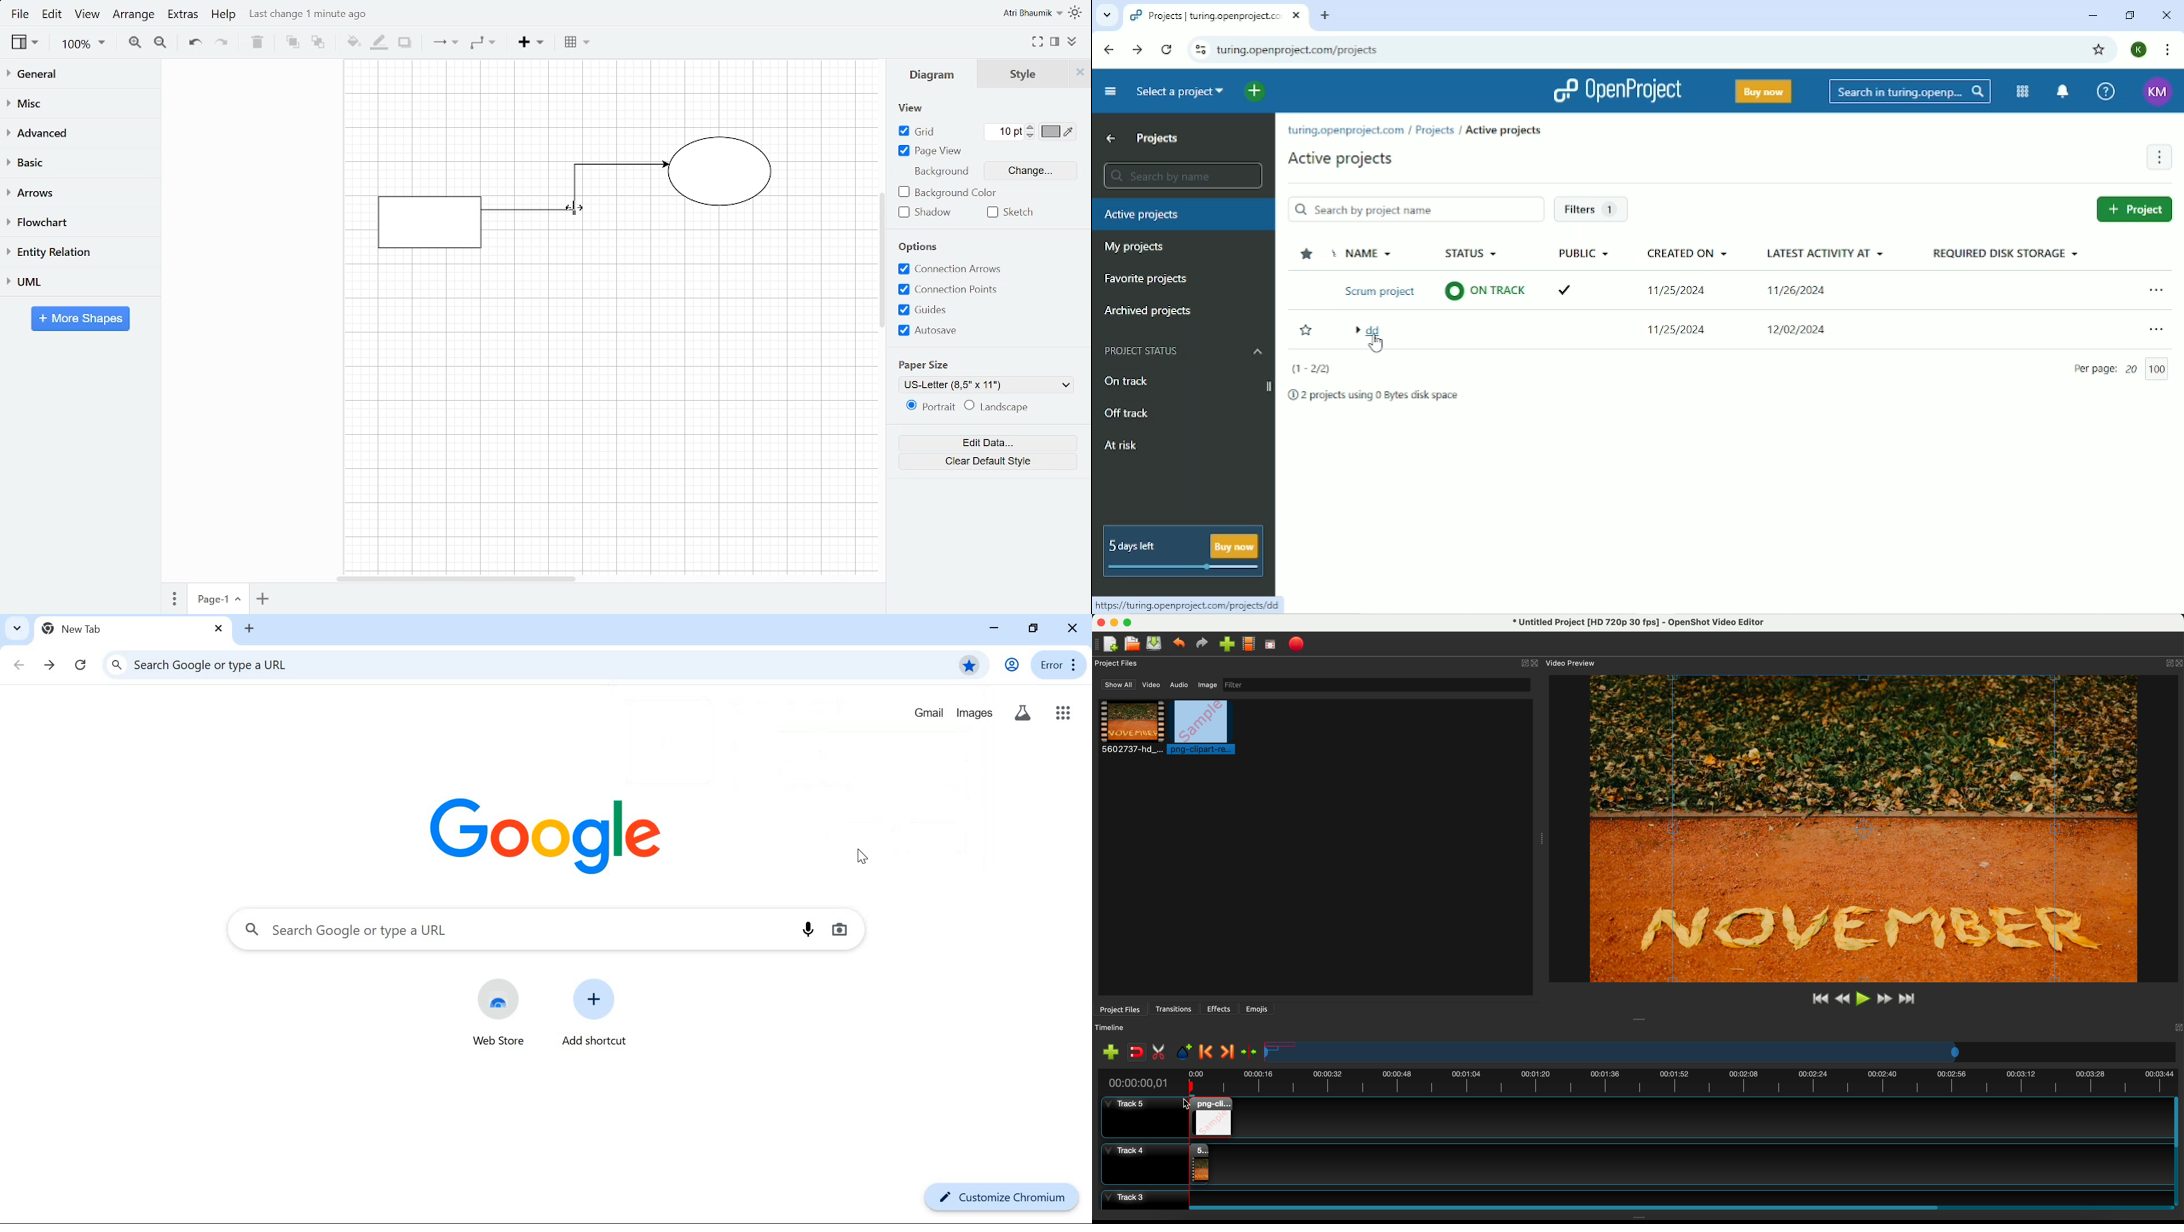 The image size is (2184, 1232). Describe the element at coordinates (83, 45) in the screenshot. I see `Zoom` at that location.